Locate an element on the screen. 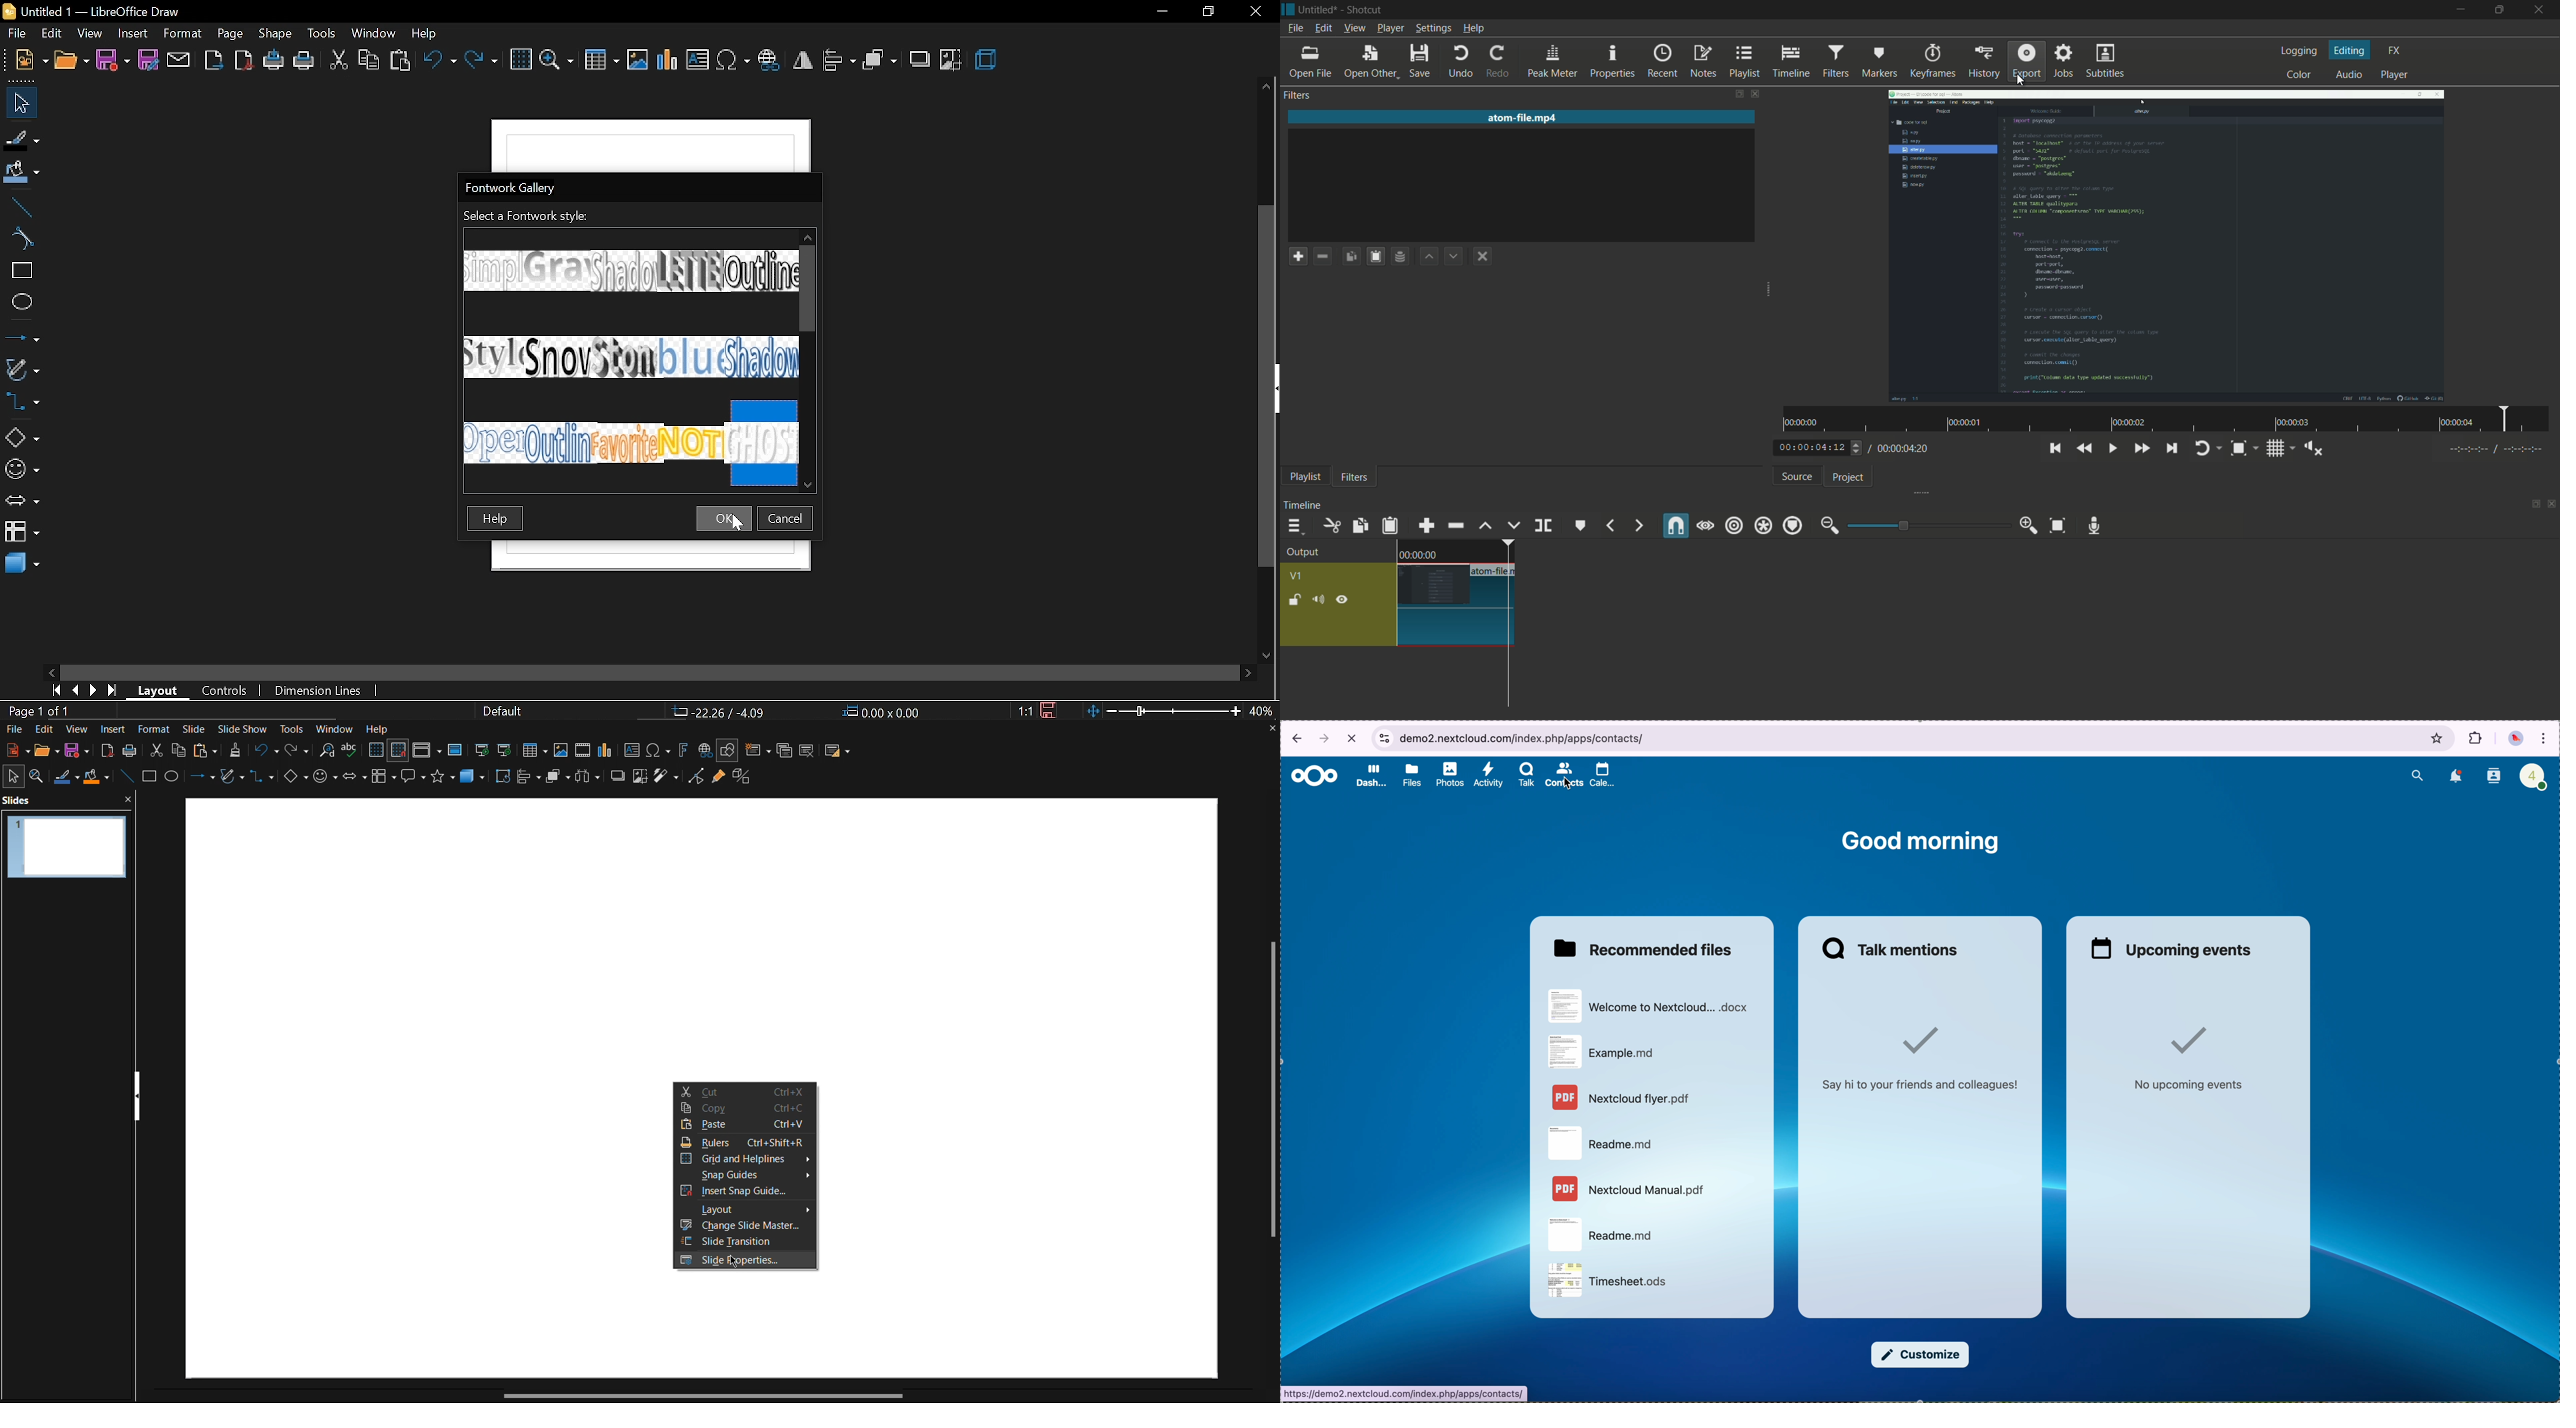  toggle player looping is located at coordinates (2202, 449).